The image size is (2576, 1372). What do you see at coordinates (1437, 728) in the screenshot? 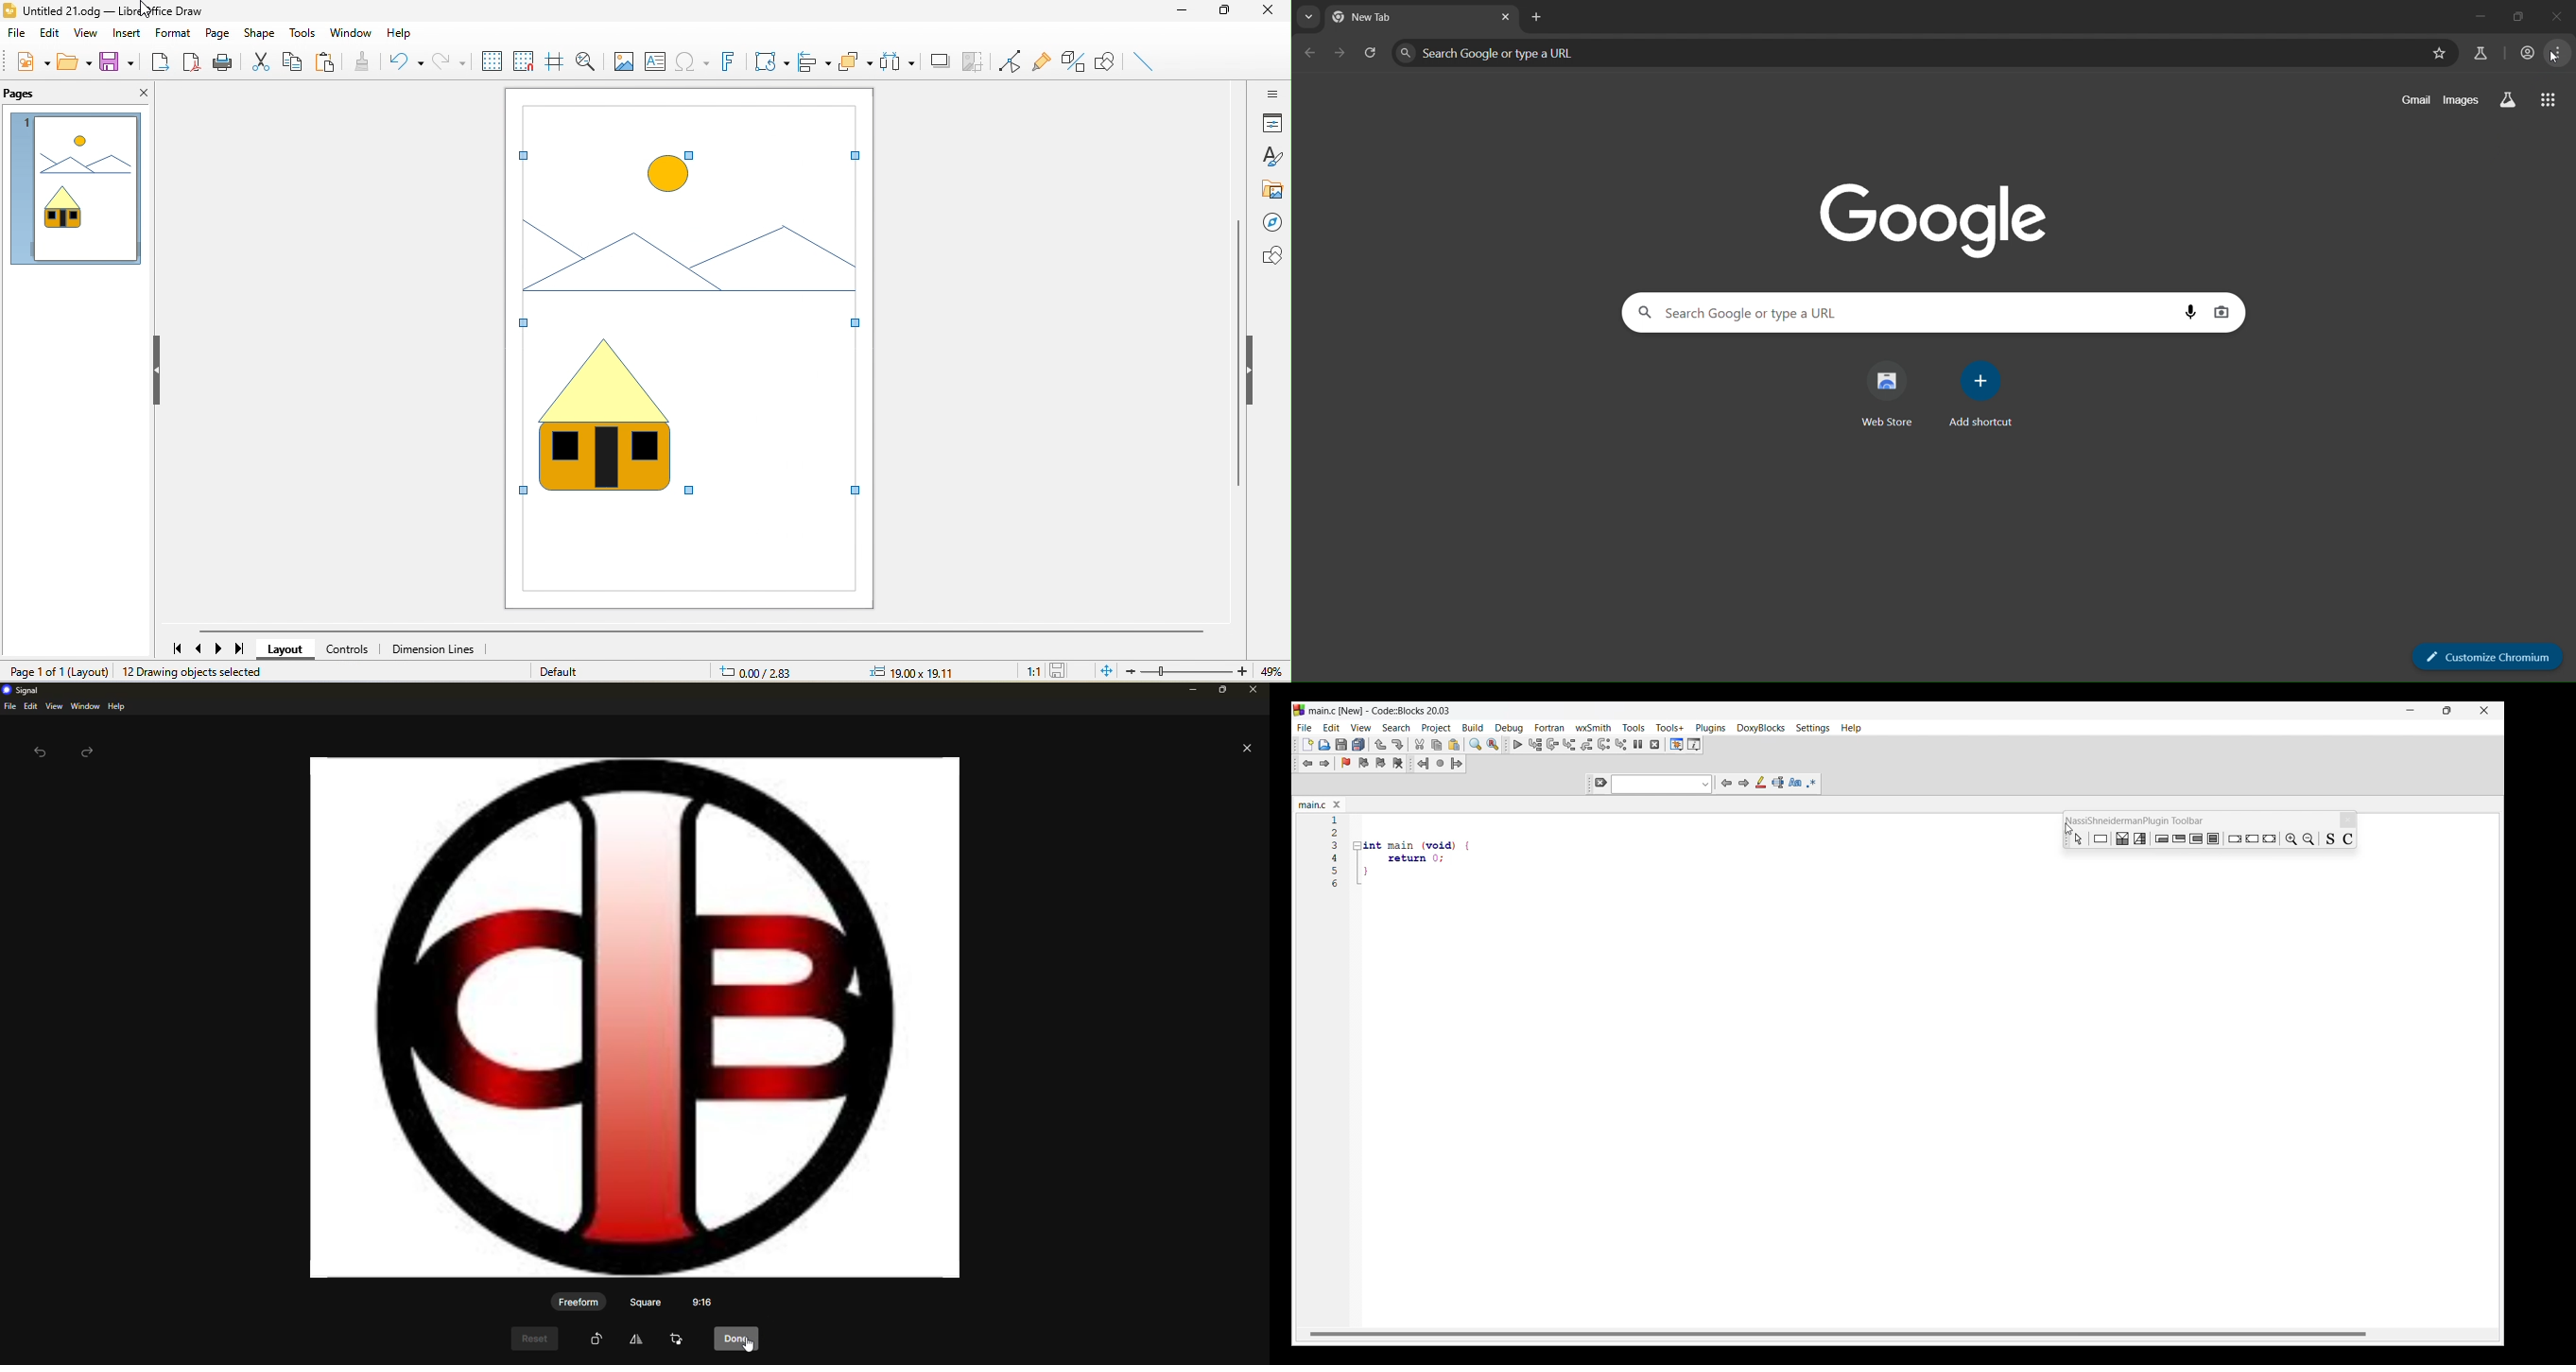
I see `Project menu` at bounding box center [1437, 728].